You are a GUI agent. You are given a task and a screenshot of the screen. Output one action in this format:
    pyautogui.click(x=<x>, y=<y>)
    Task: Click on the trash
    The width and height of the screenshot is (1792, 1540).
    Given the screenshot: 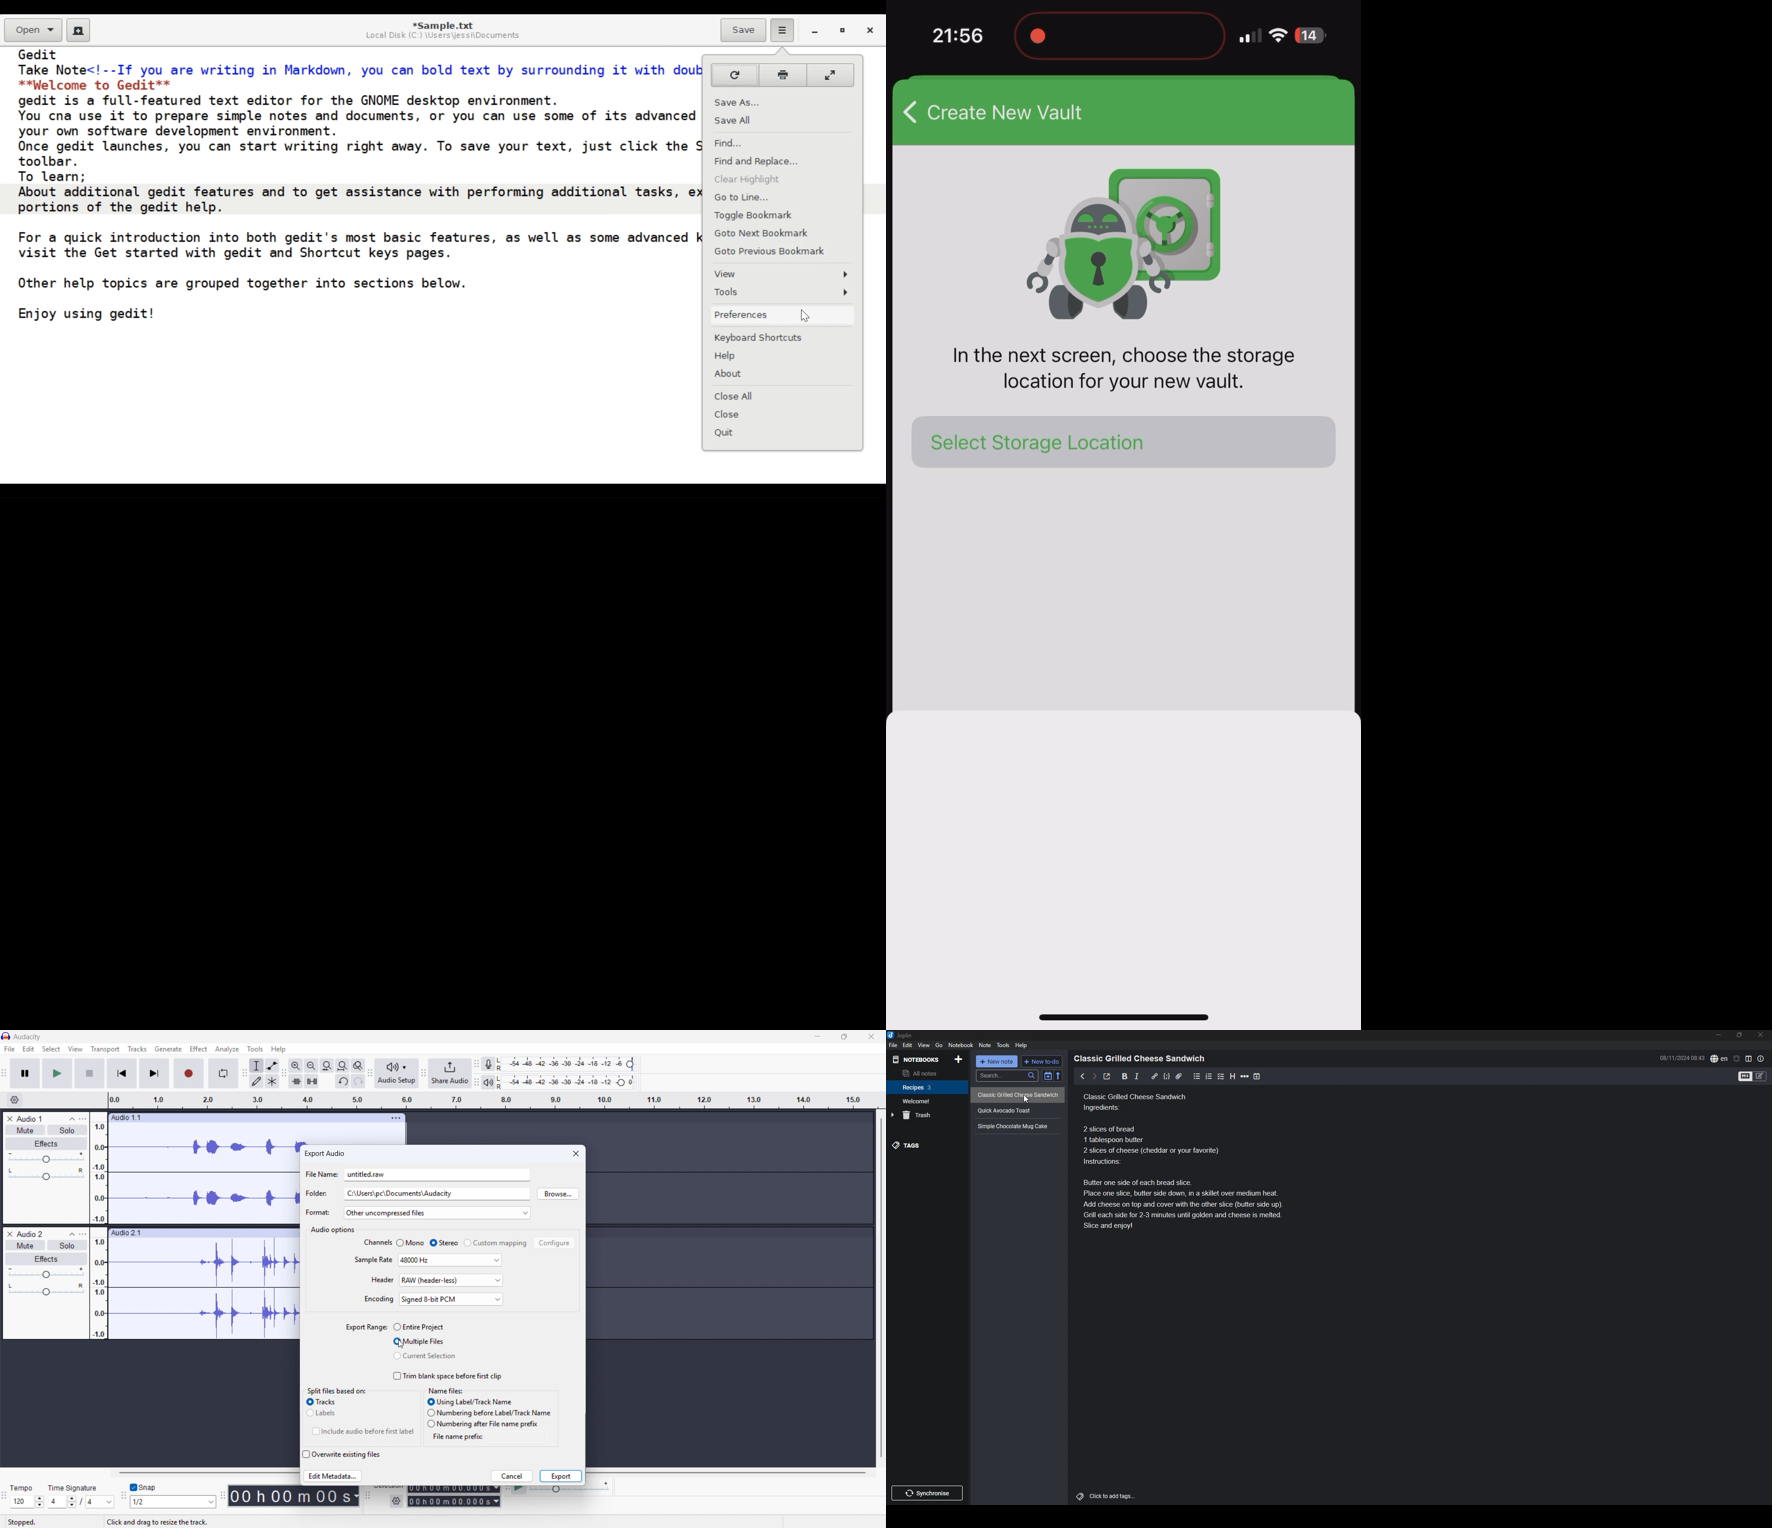 What is the action you would take?
    pyautogui.click(x=928, y=1115)
    